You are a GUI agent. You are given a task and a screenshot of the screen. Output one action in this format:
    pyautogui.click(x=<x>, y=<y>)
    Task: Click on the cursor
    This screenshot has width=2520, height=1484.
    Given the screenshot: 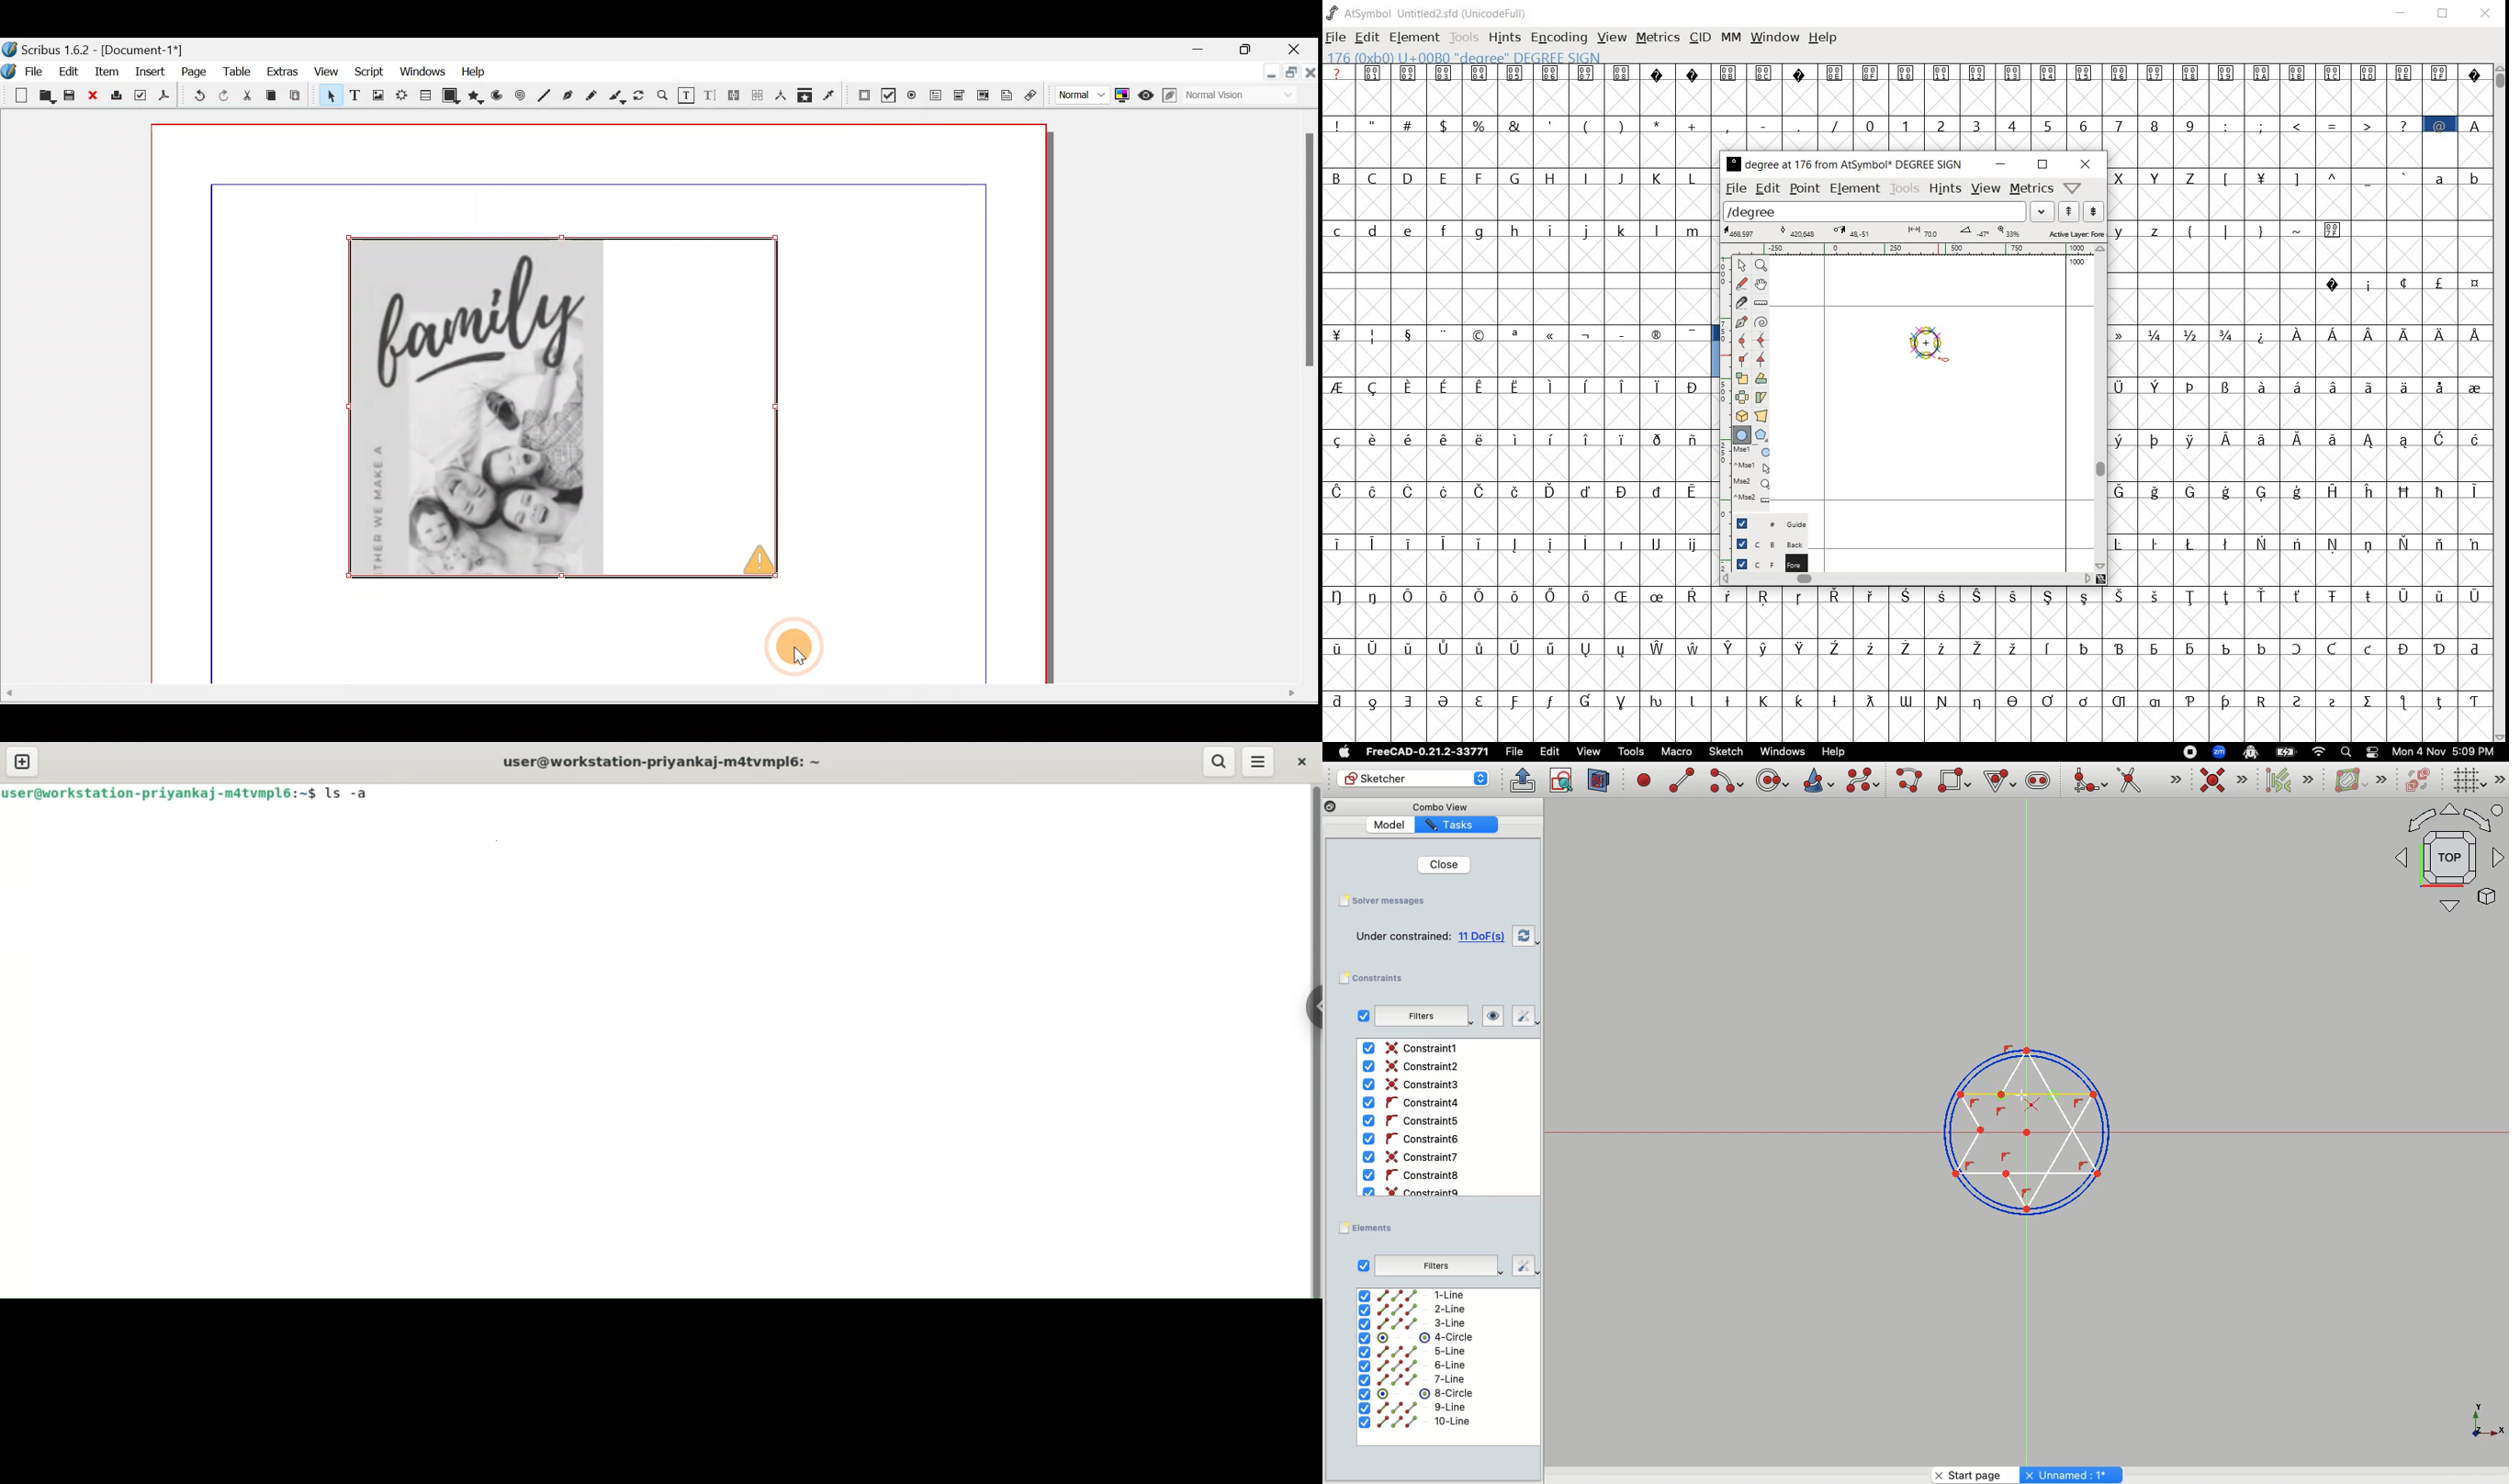 What is the action you would take?
    pyautogui.click(x=387, y=794)
    